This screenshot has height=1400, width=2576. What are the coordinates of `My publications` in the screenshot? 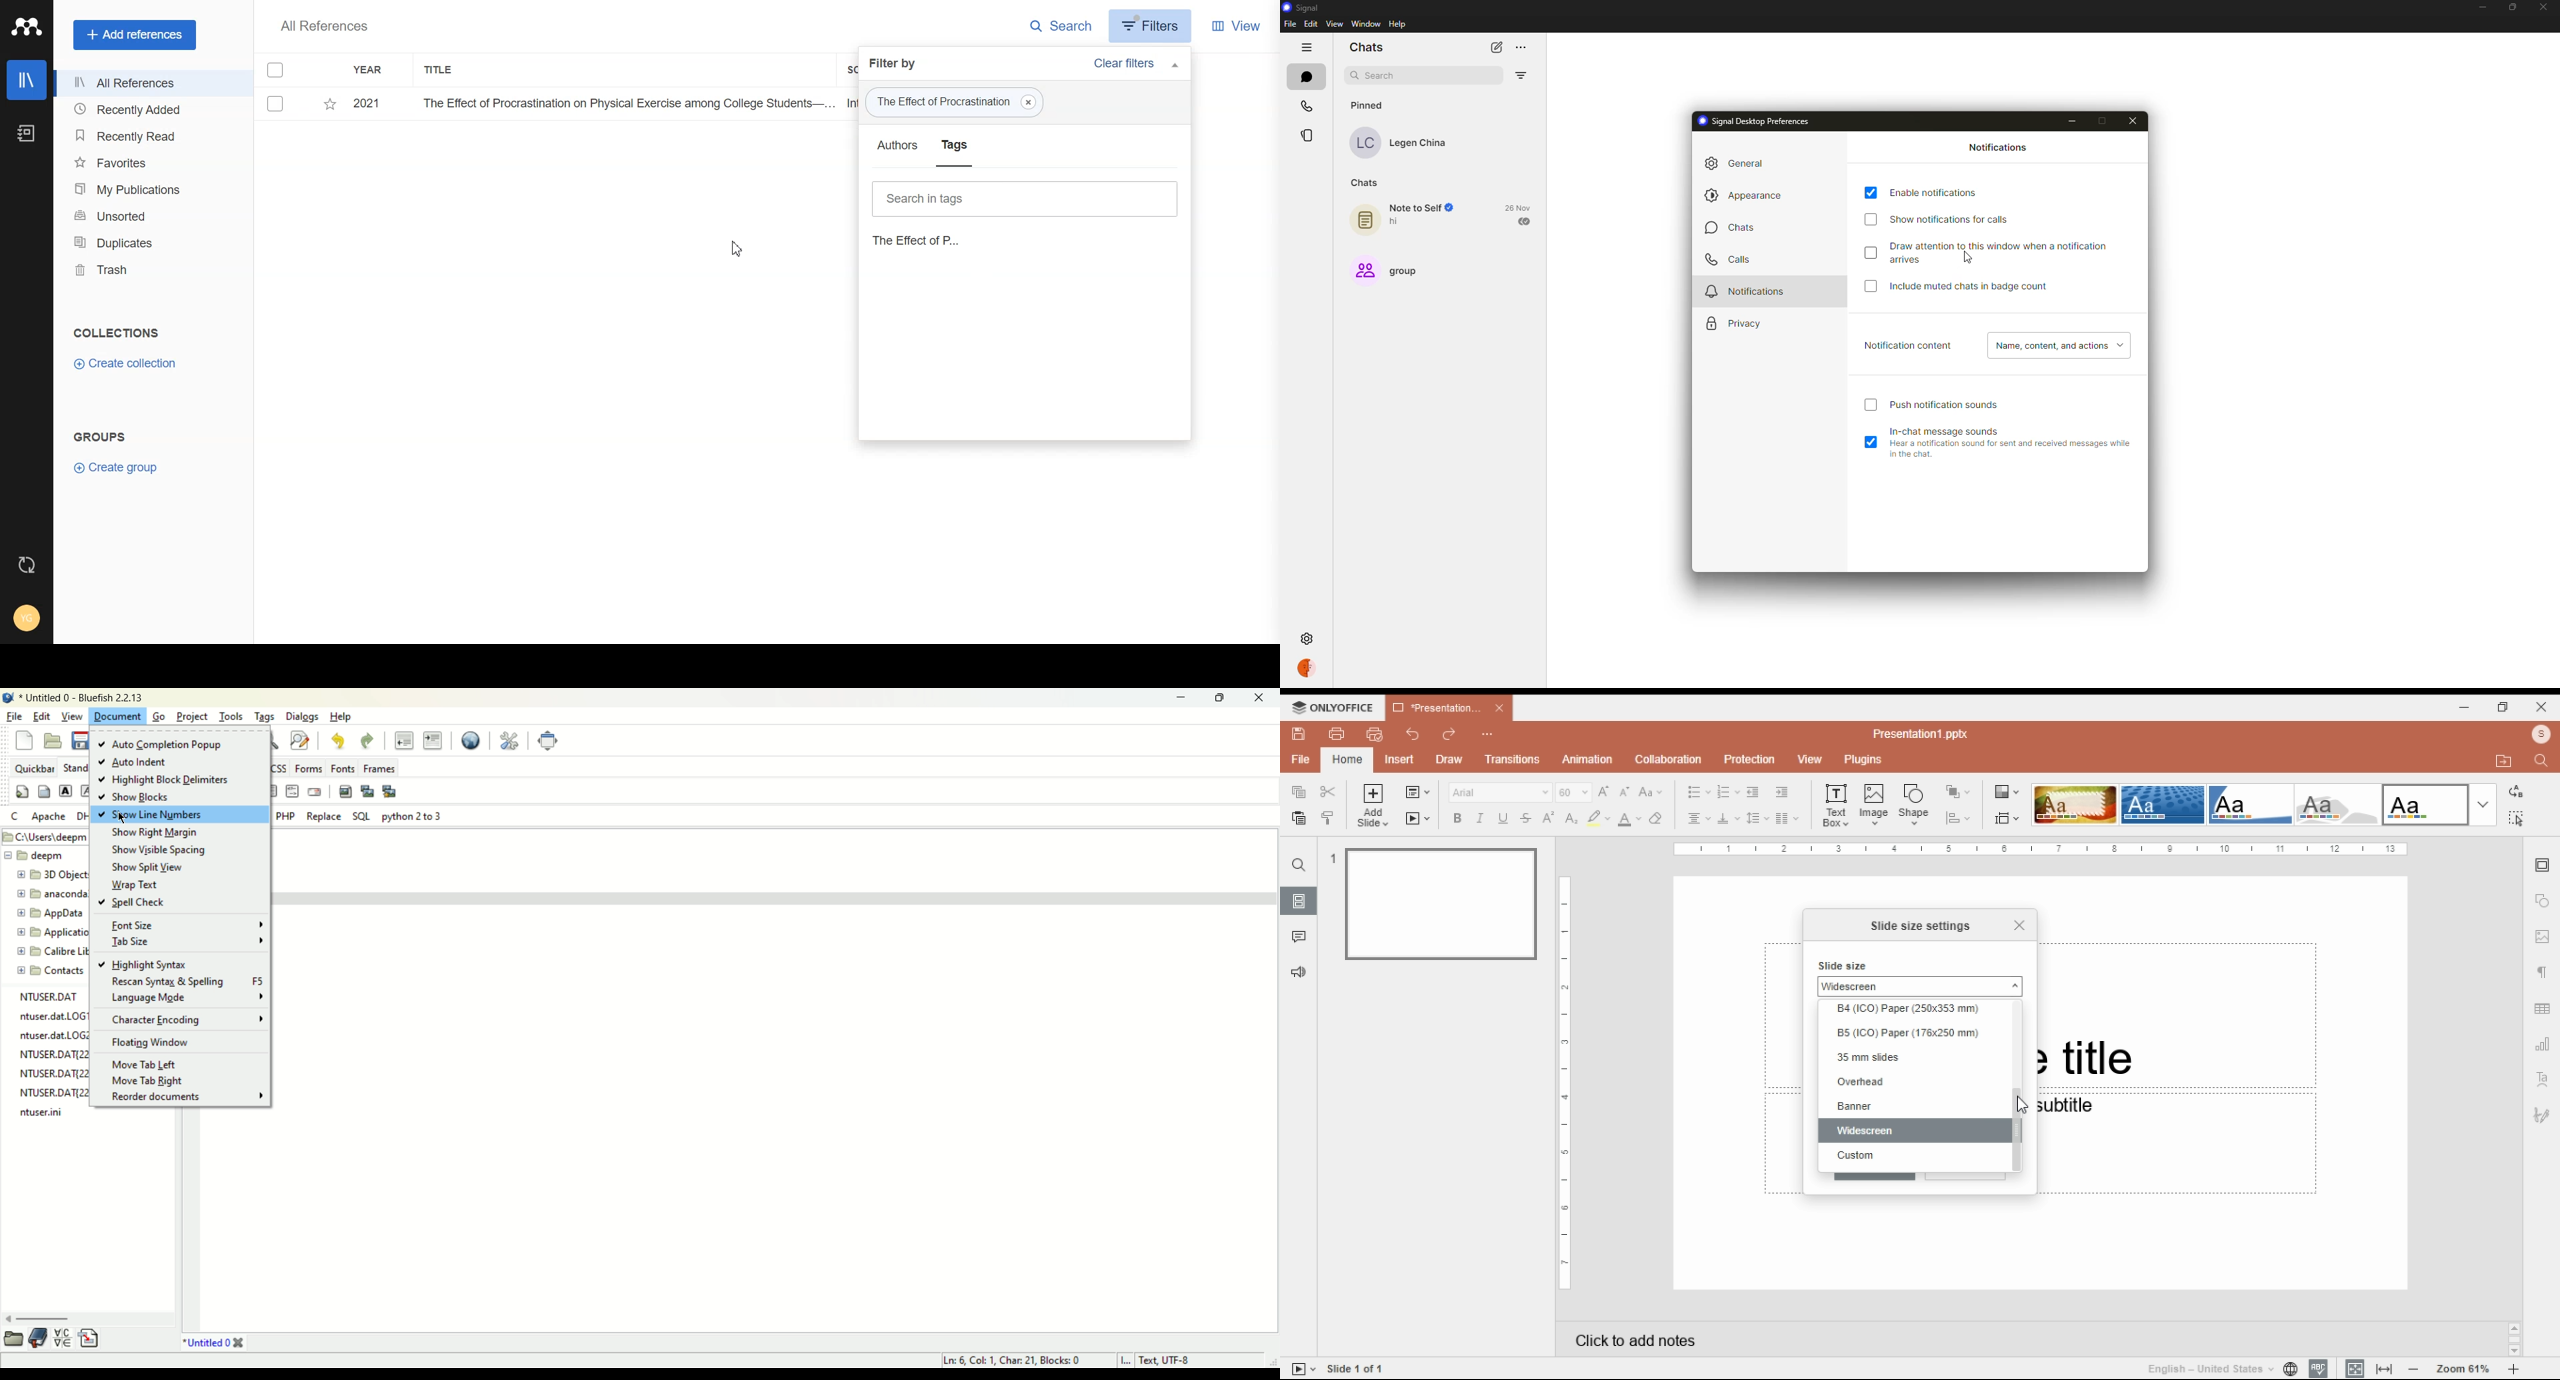 It's located at (145, 190).